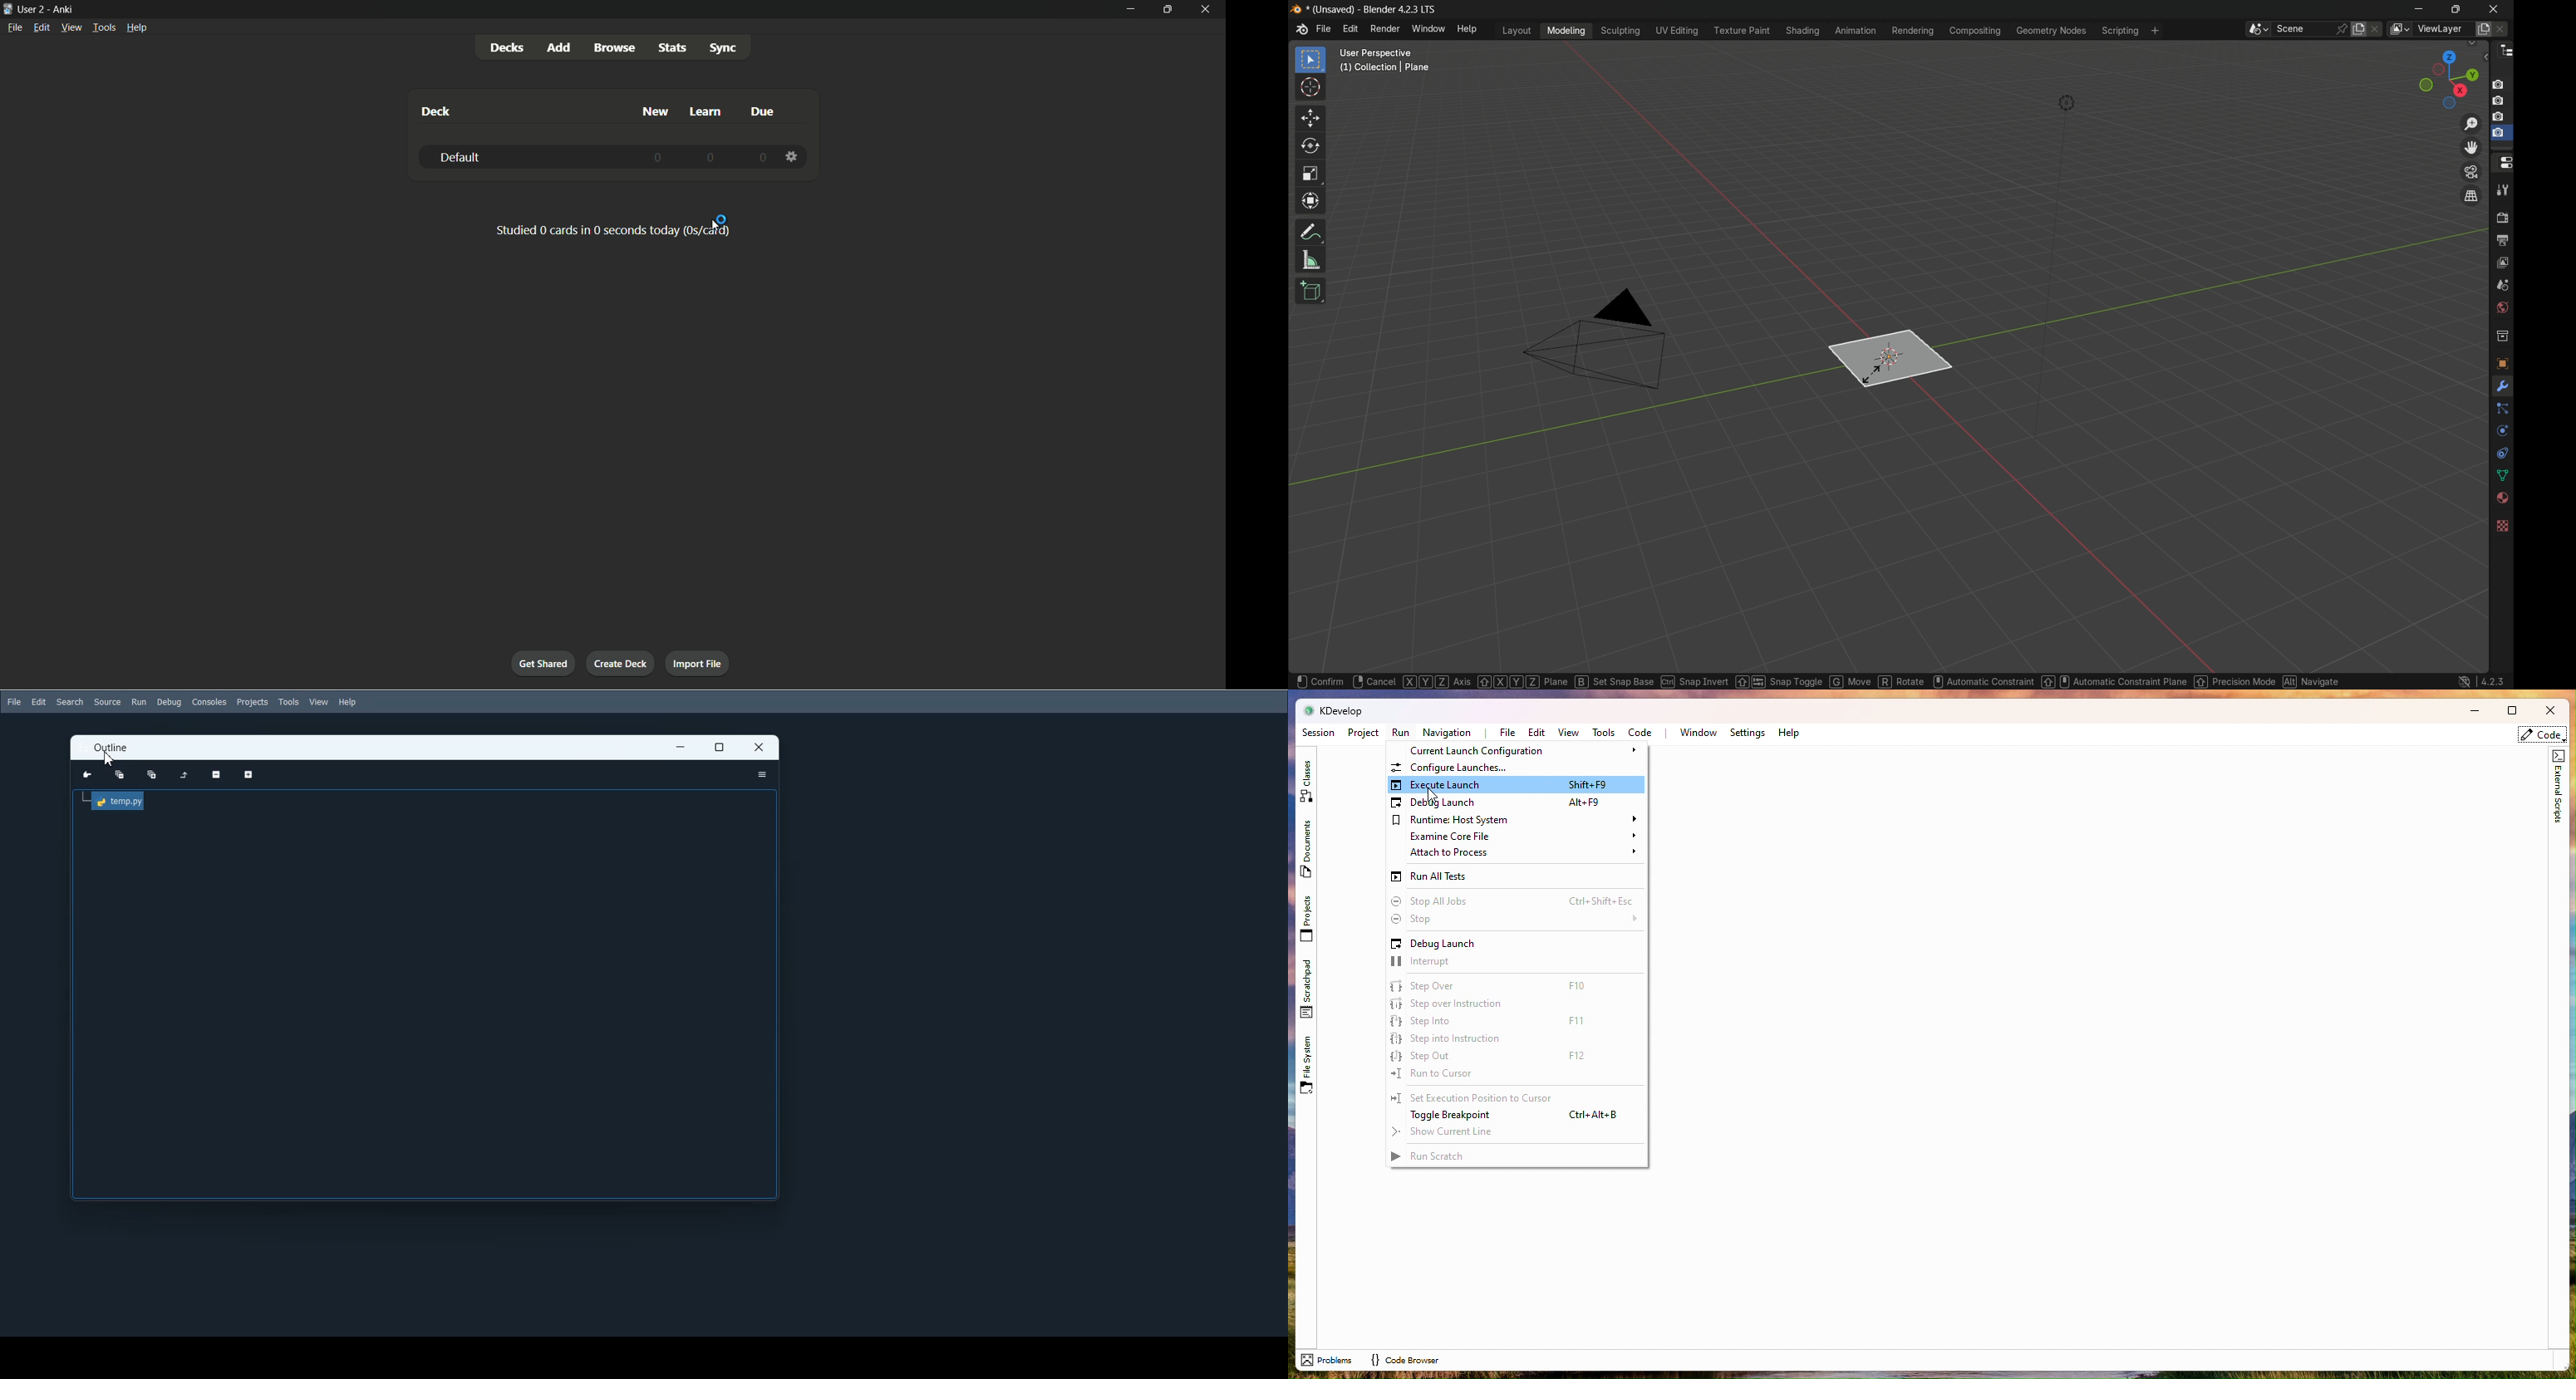 The height and width of the screenshot is (1400, 2576). Describe the element at coordinates (2504, 52) in the screenshot. I see `outliner` at that location.